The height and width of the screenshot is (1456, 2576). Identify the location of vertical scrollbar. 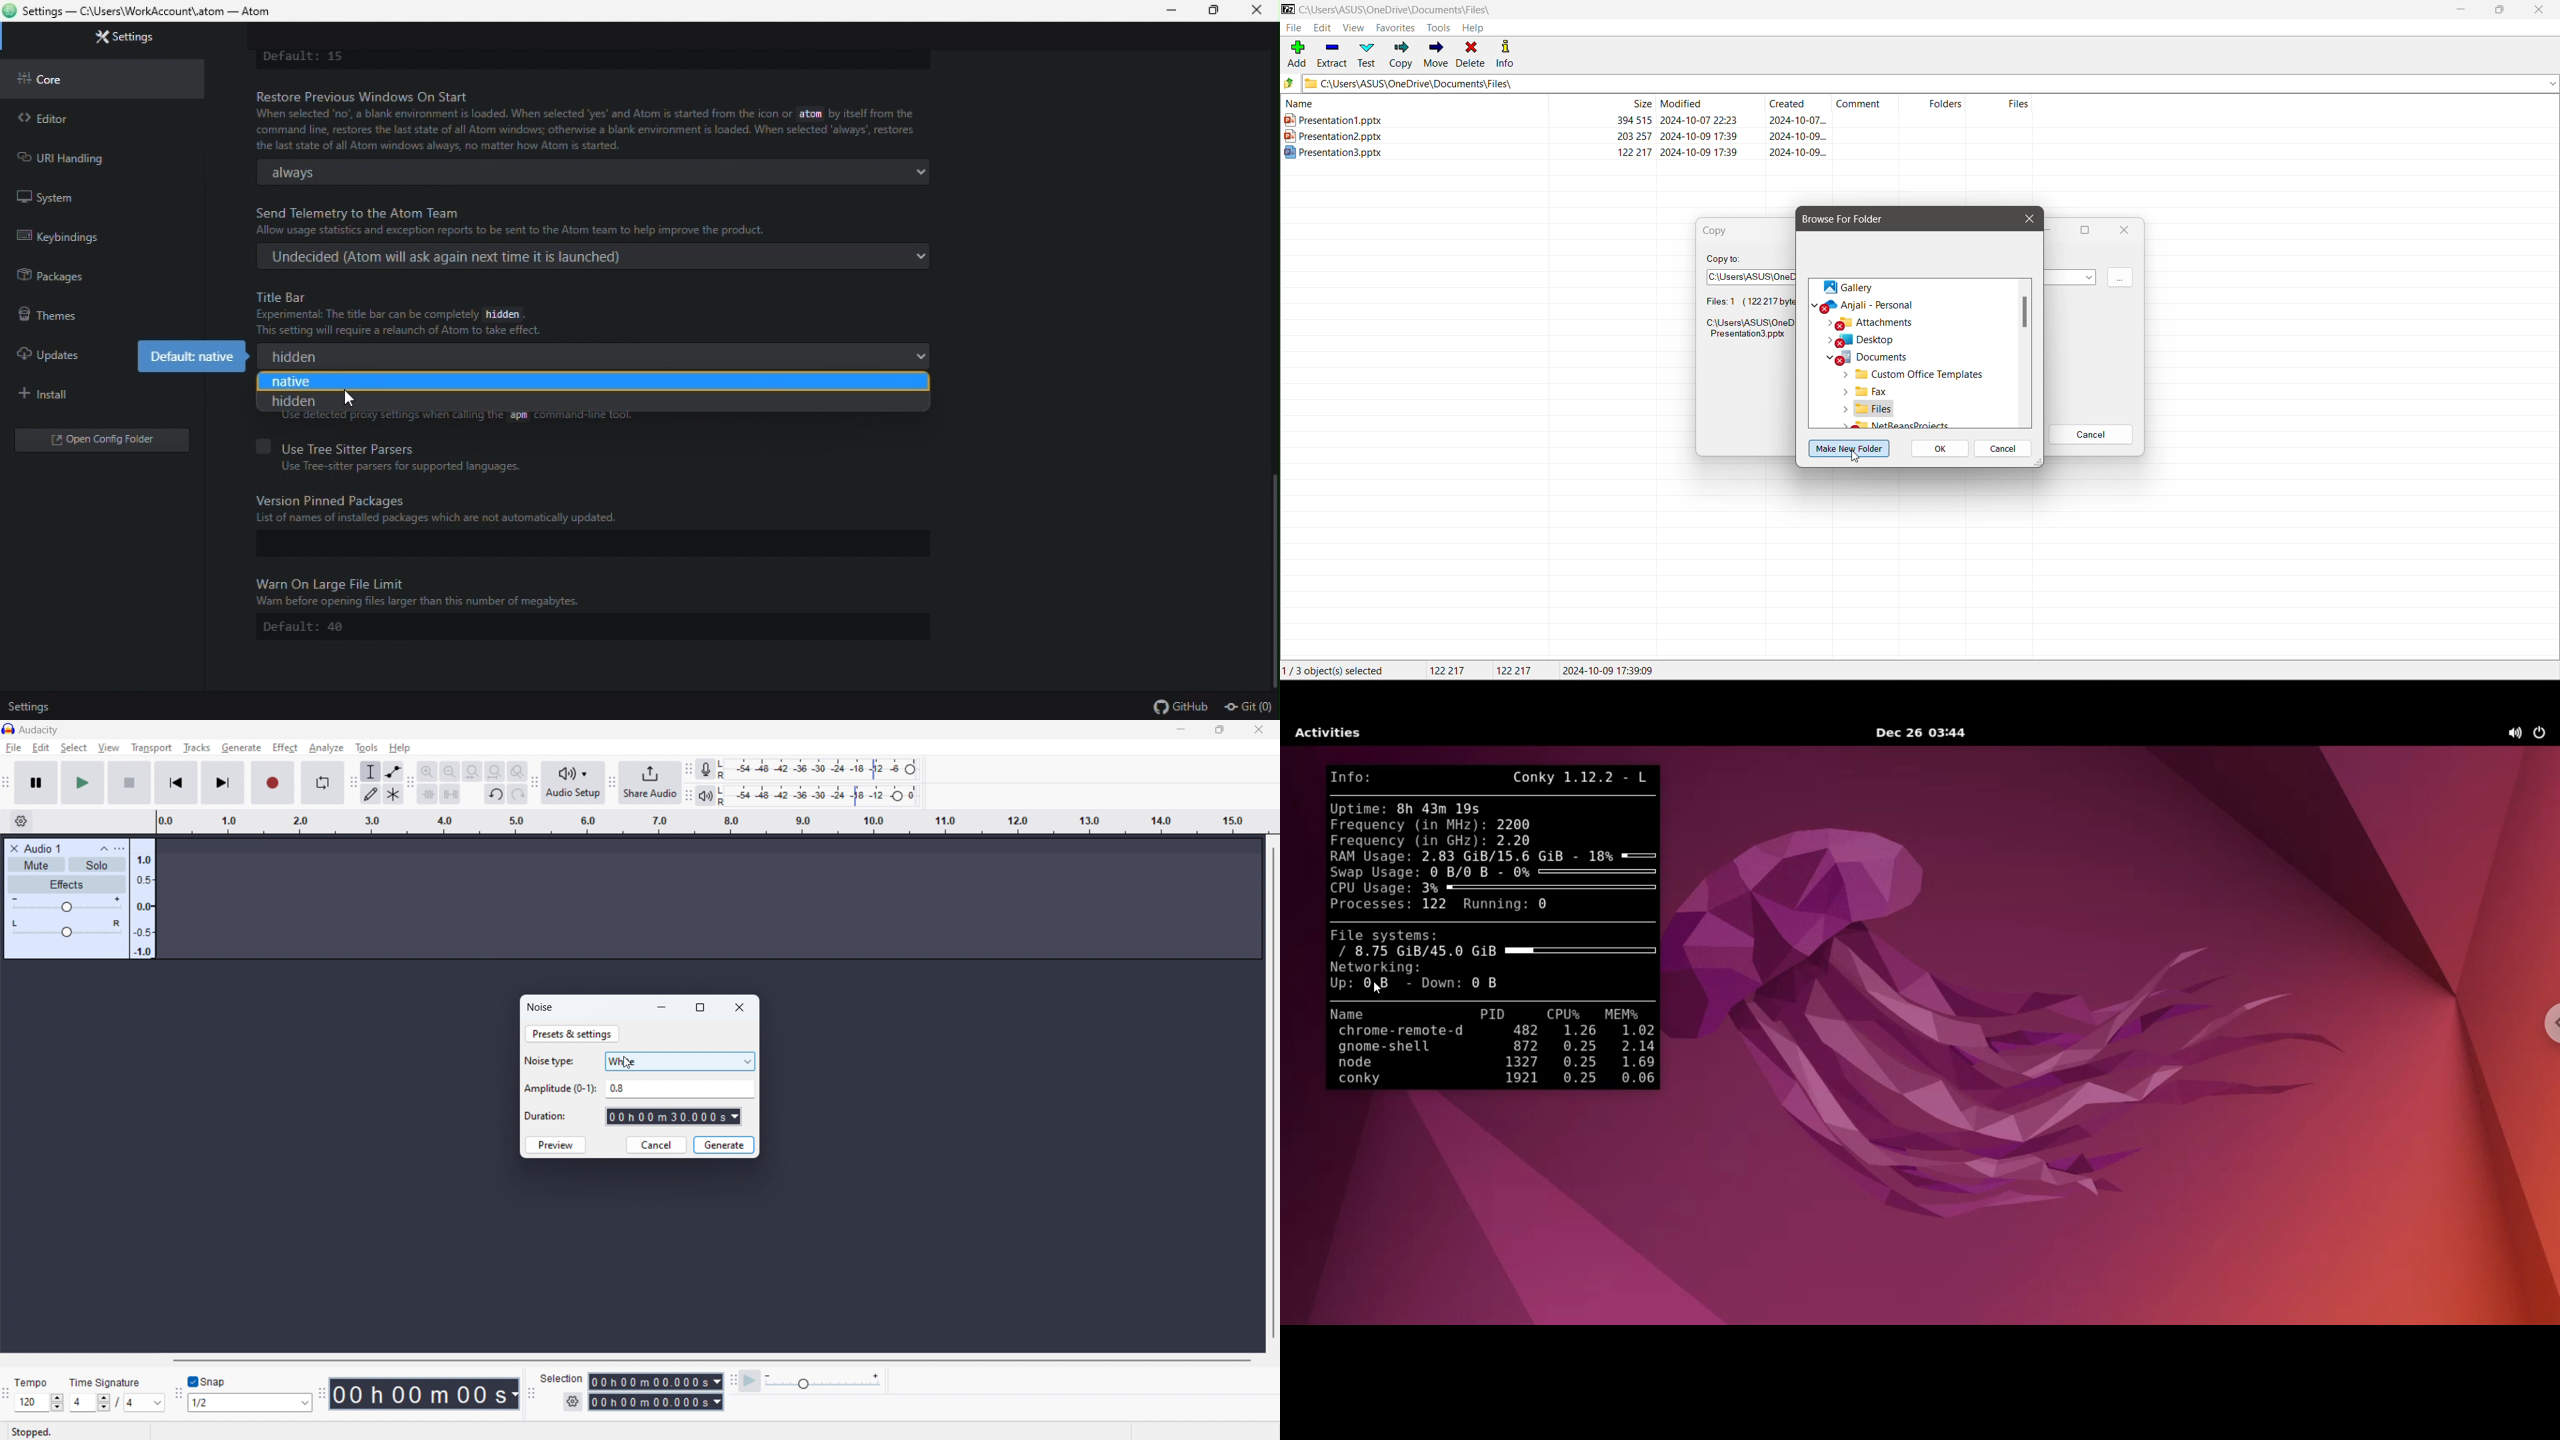
(1274, 1091).